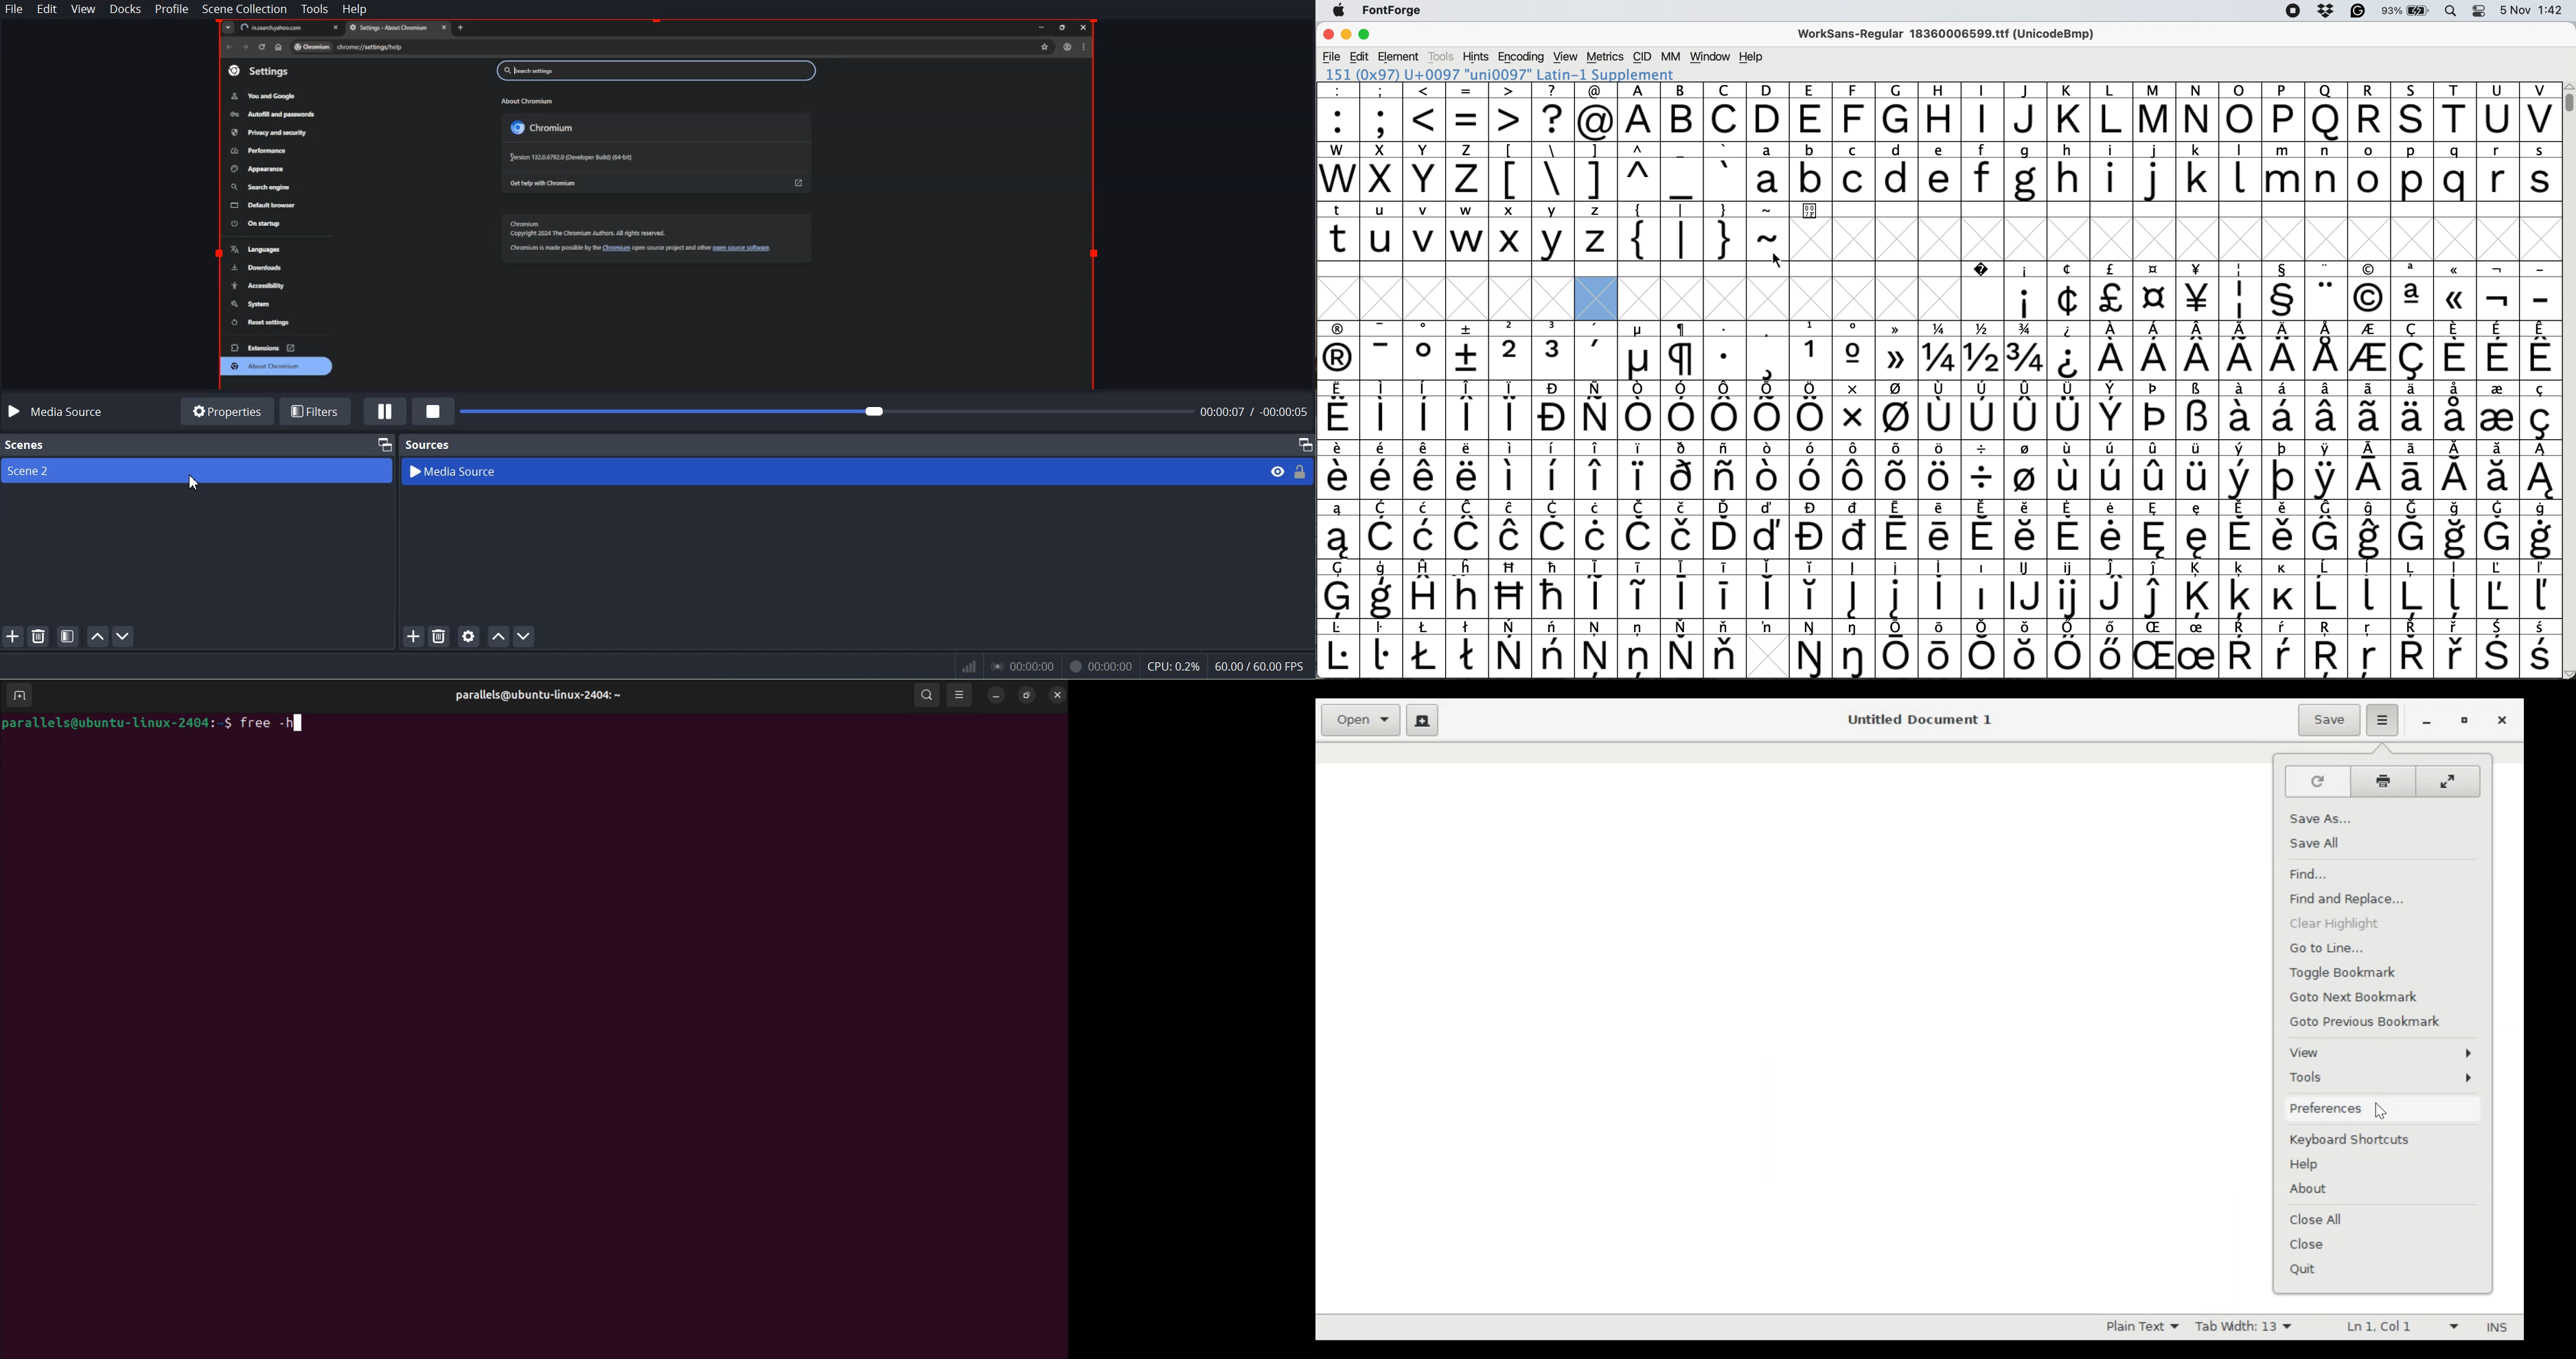 This screenshot has width=2576, height=1372. What do you see at coordinates (39, 636) in the screenshot?
I see `Remove selected Scene` at bounding box center [39, 636].